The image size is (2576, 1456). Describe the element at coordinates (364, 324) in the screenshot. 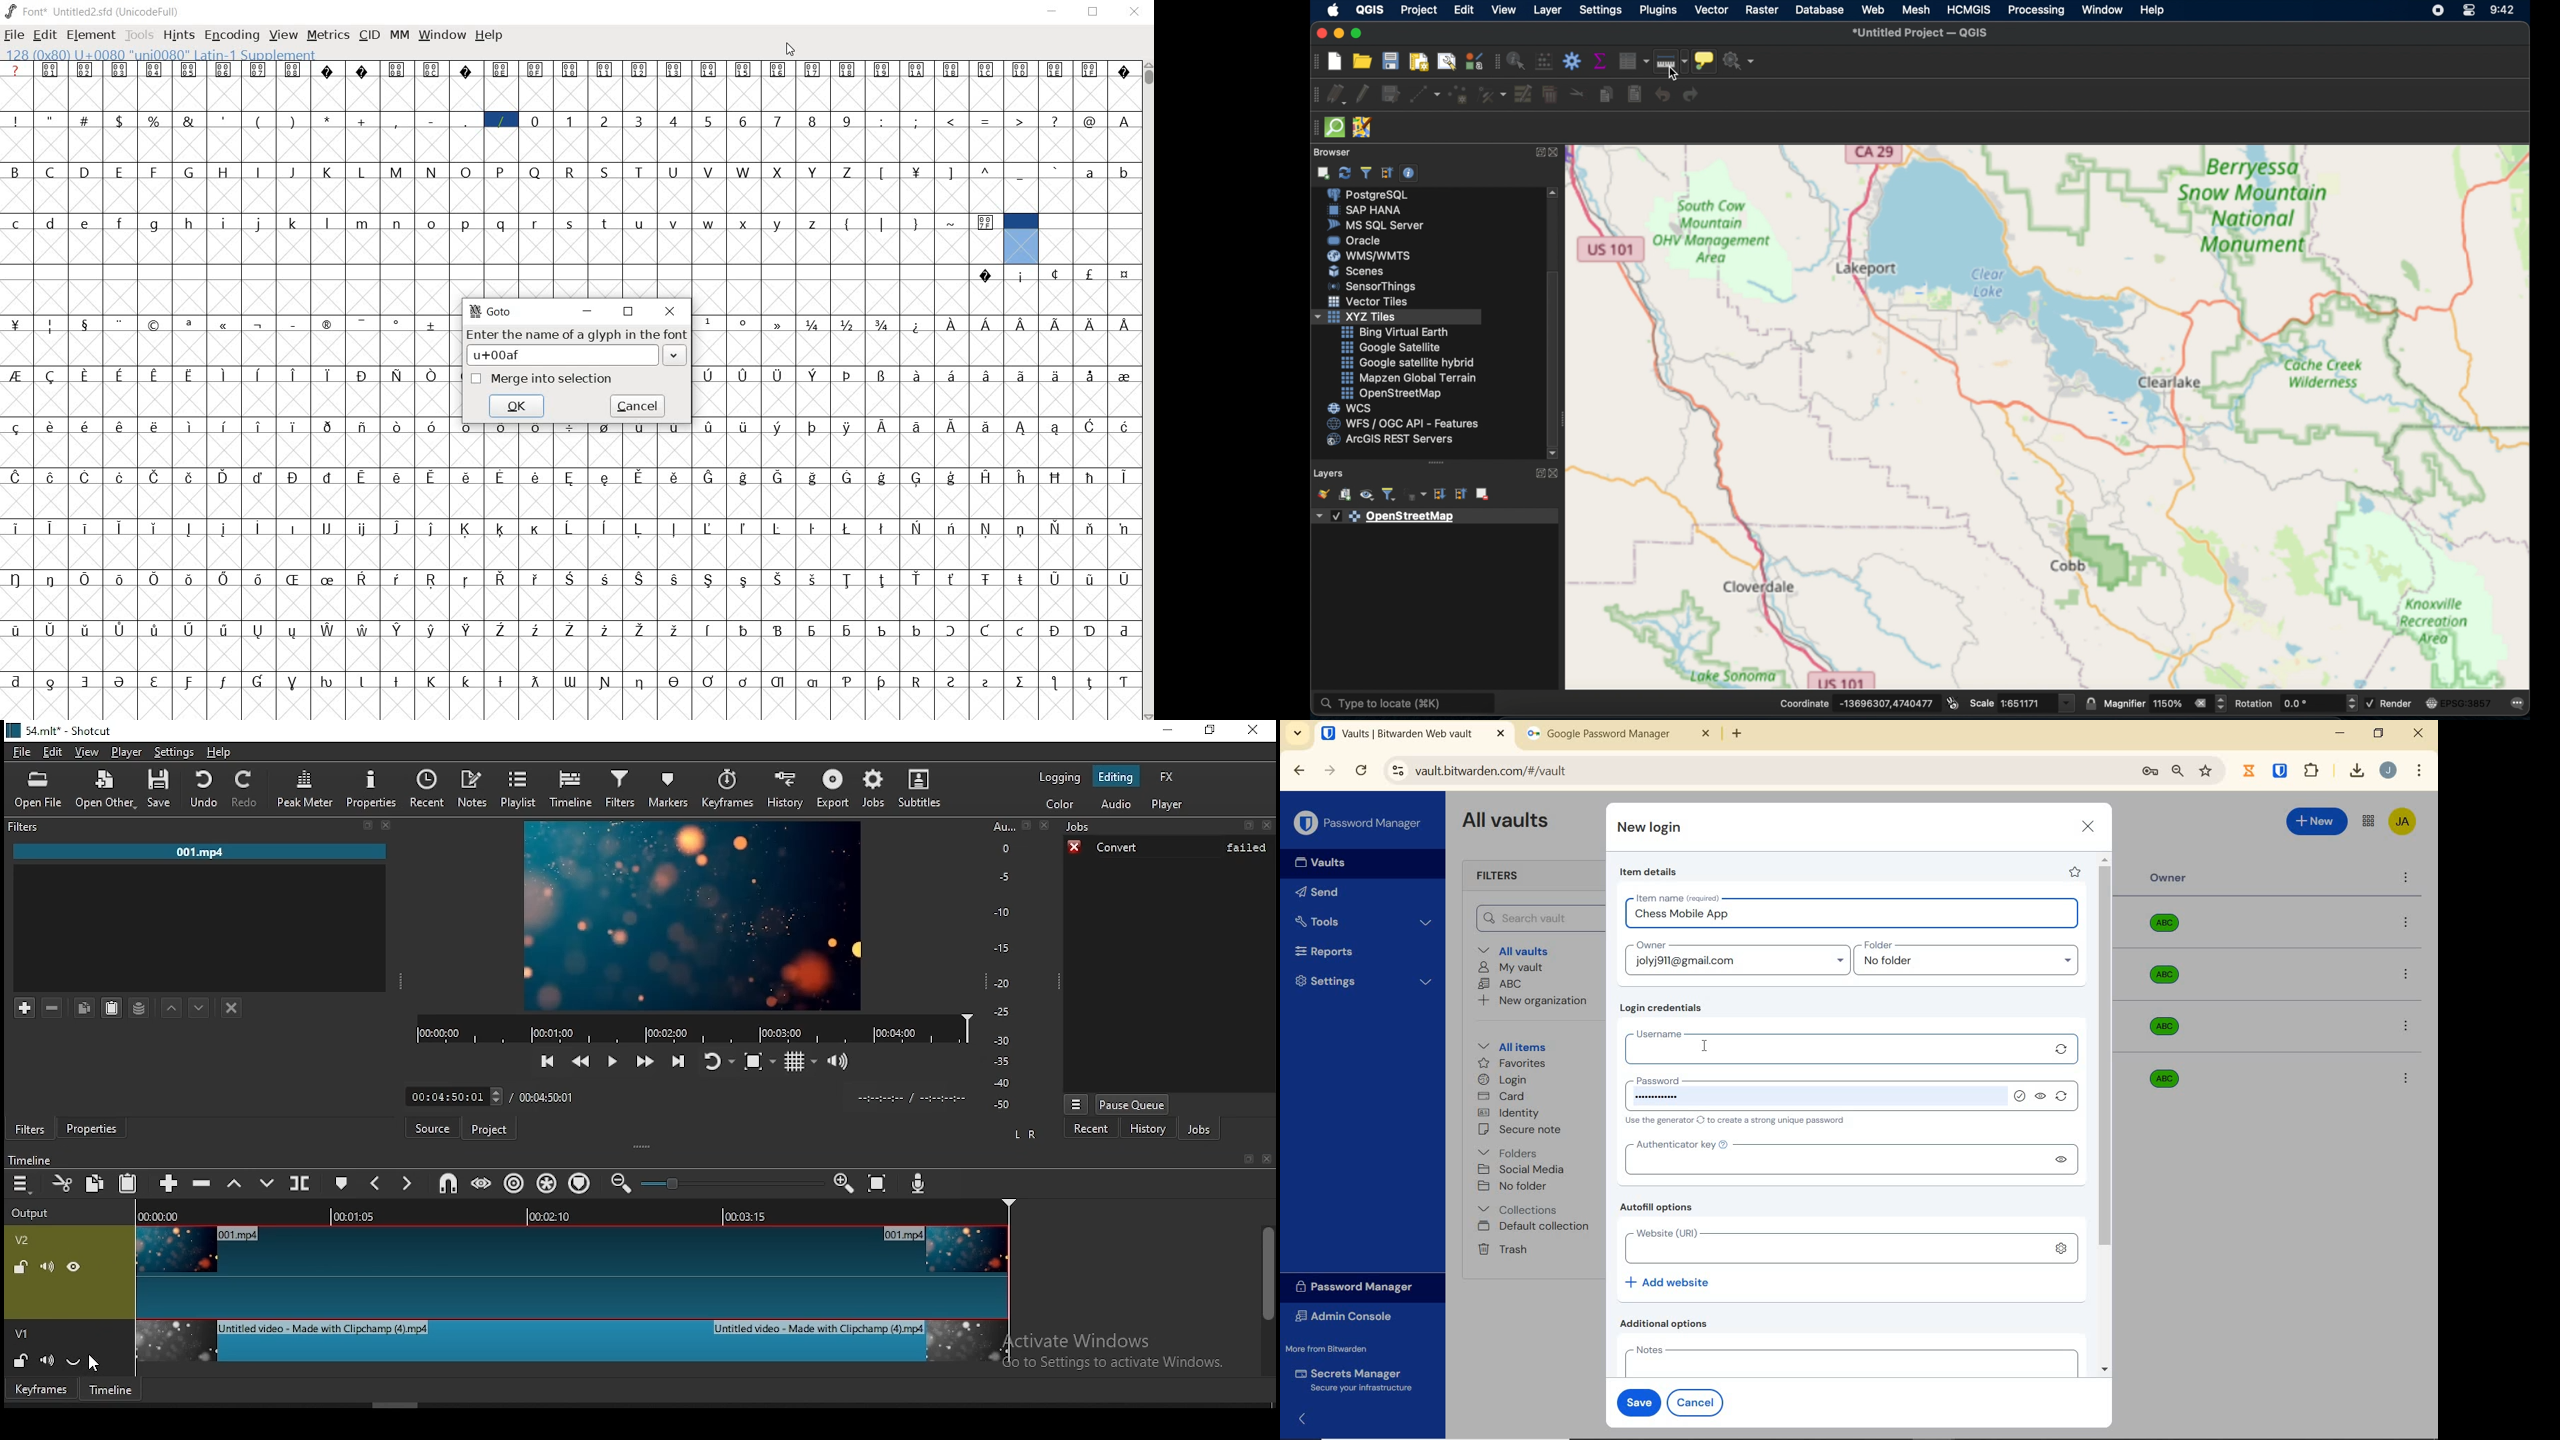

I see `Symbol` at that location.